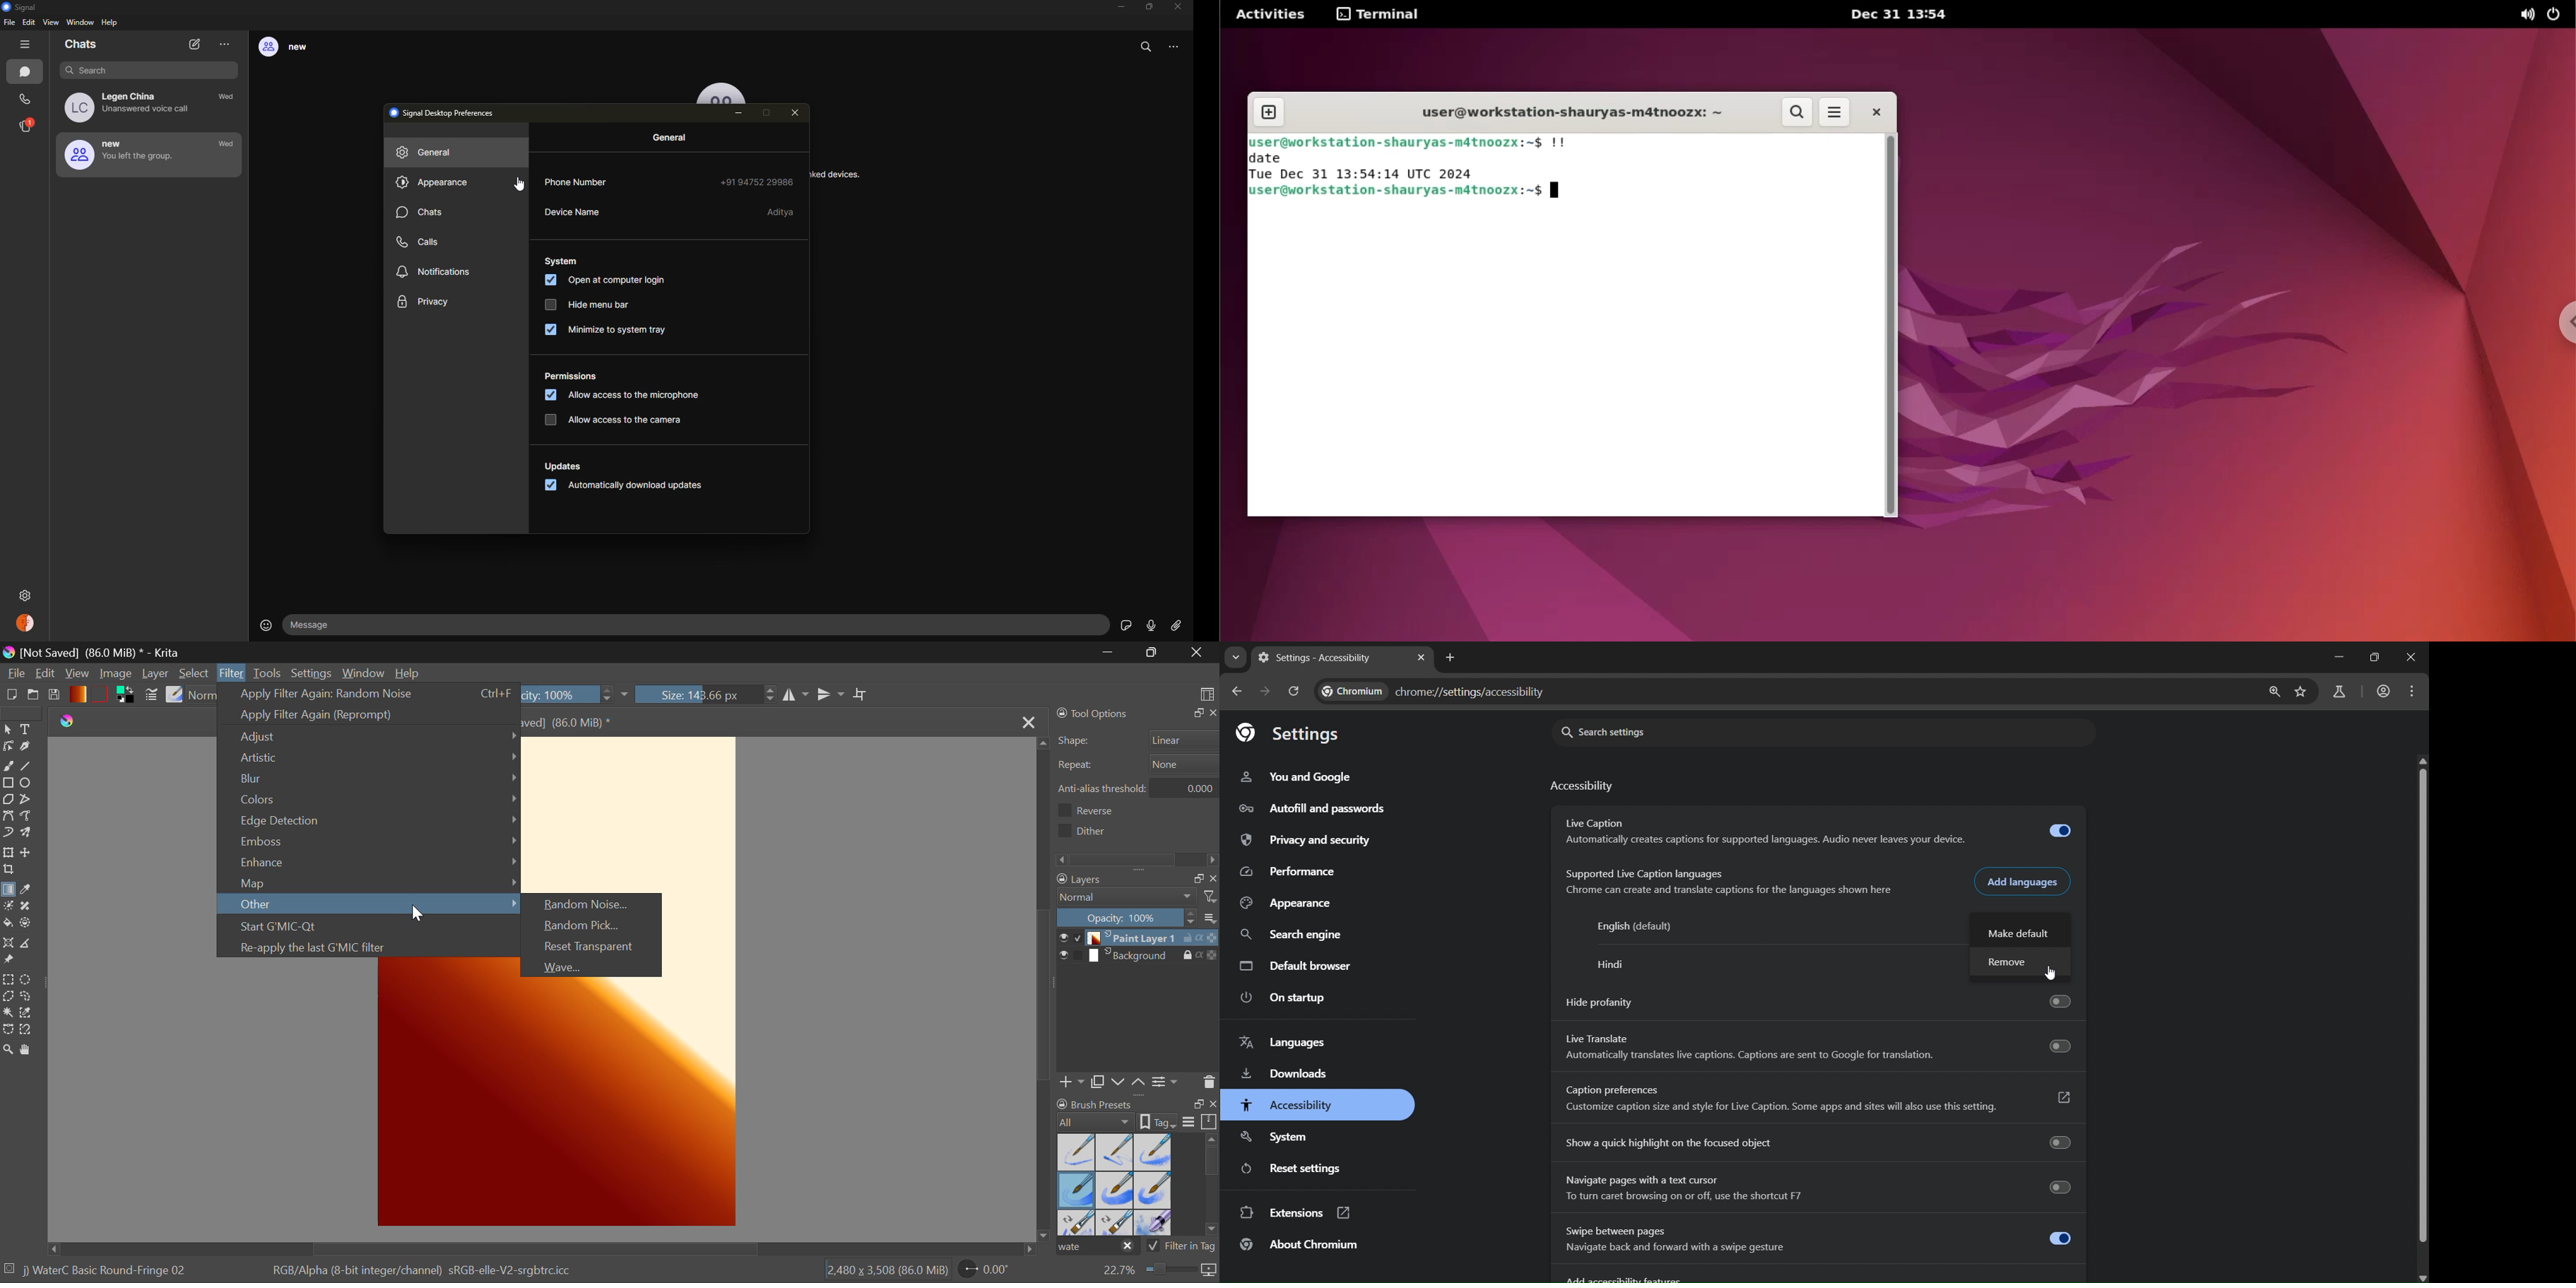  I want to click on normal, so click(1127, 897).